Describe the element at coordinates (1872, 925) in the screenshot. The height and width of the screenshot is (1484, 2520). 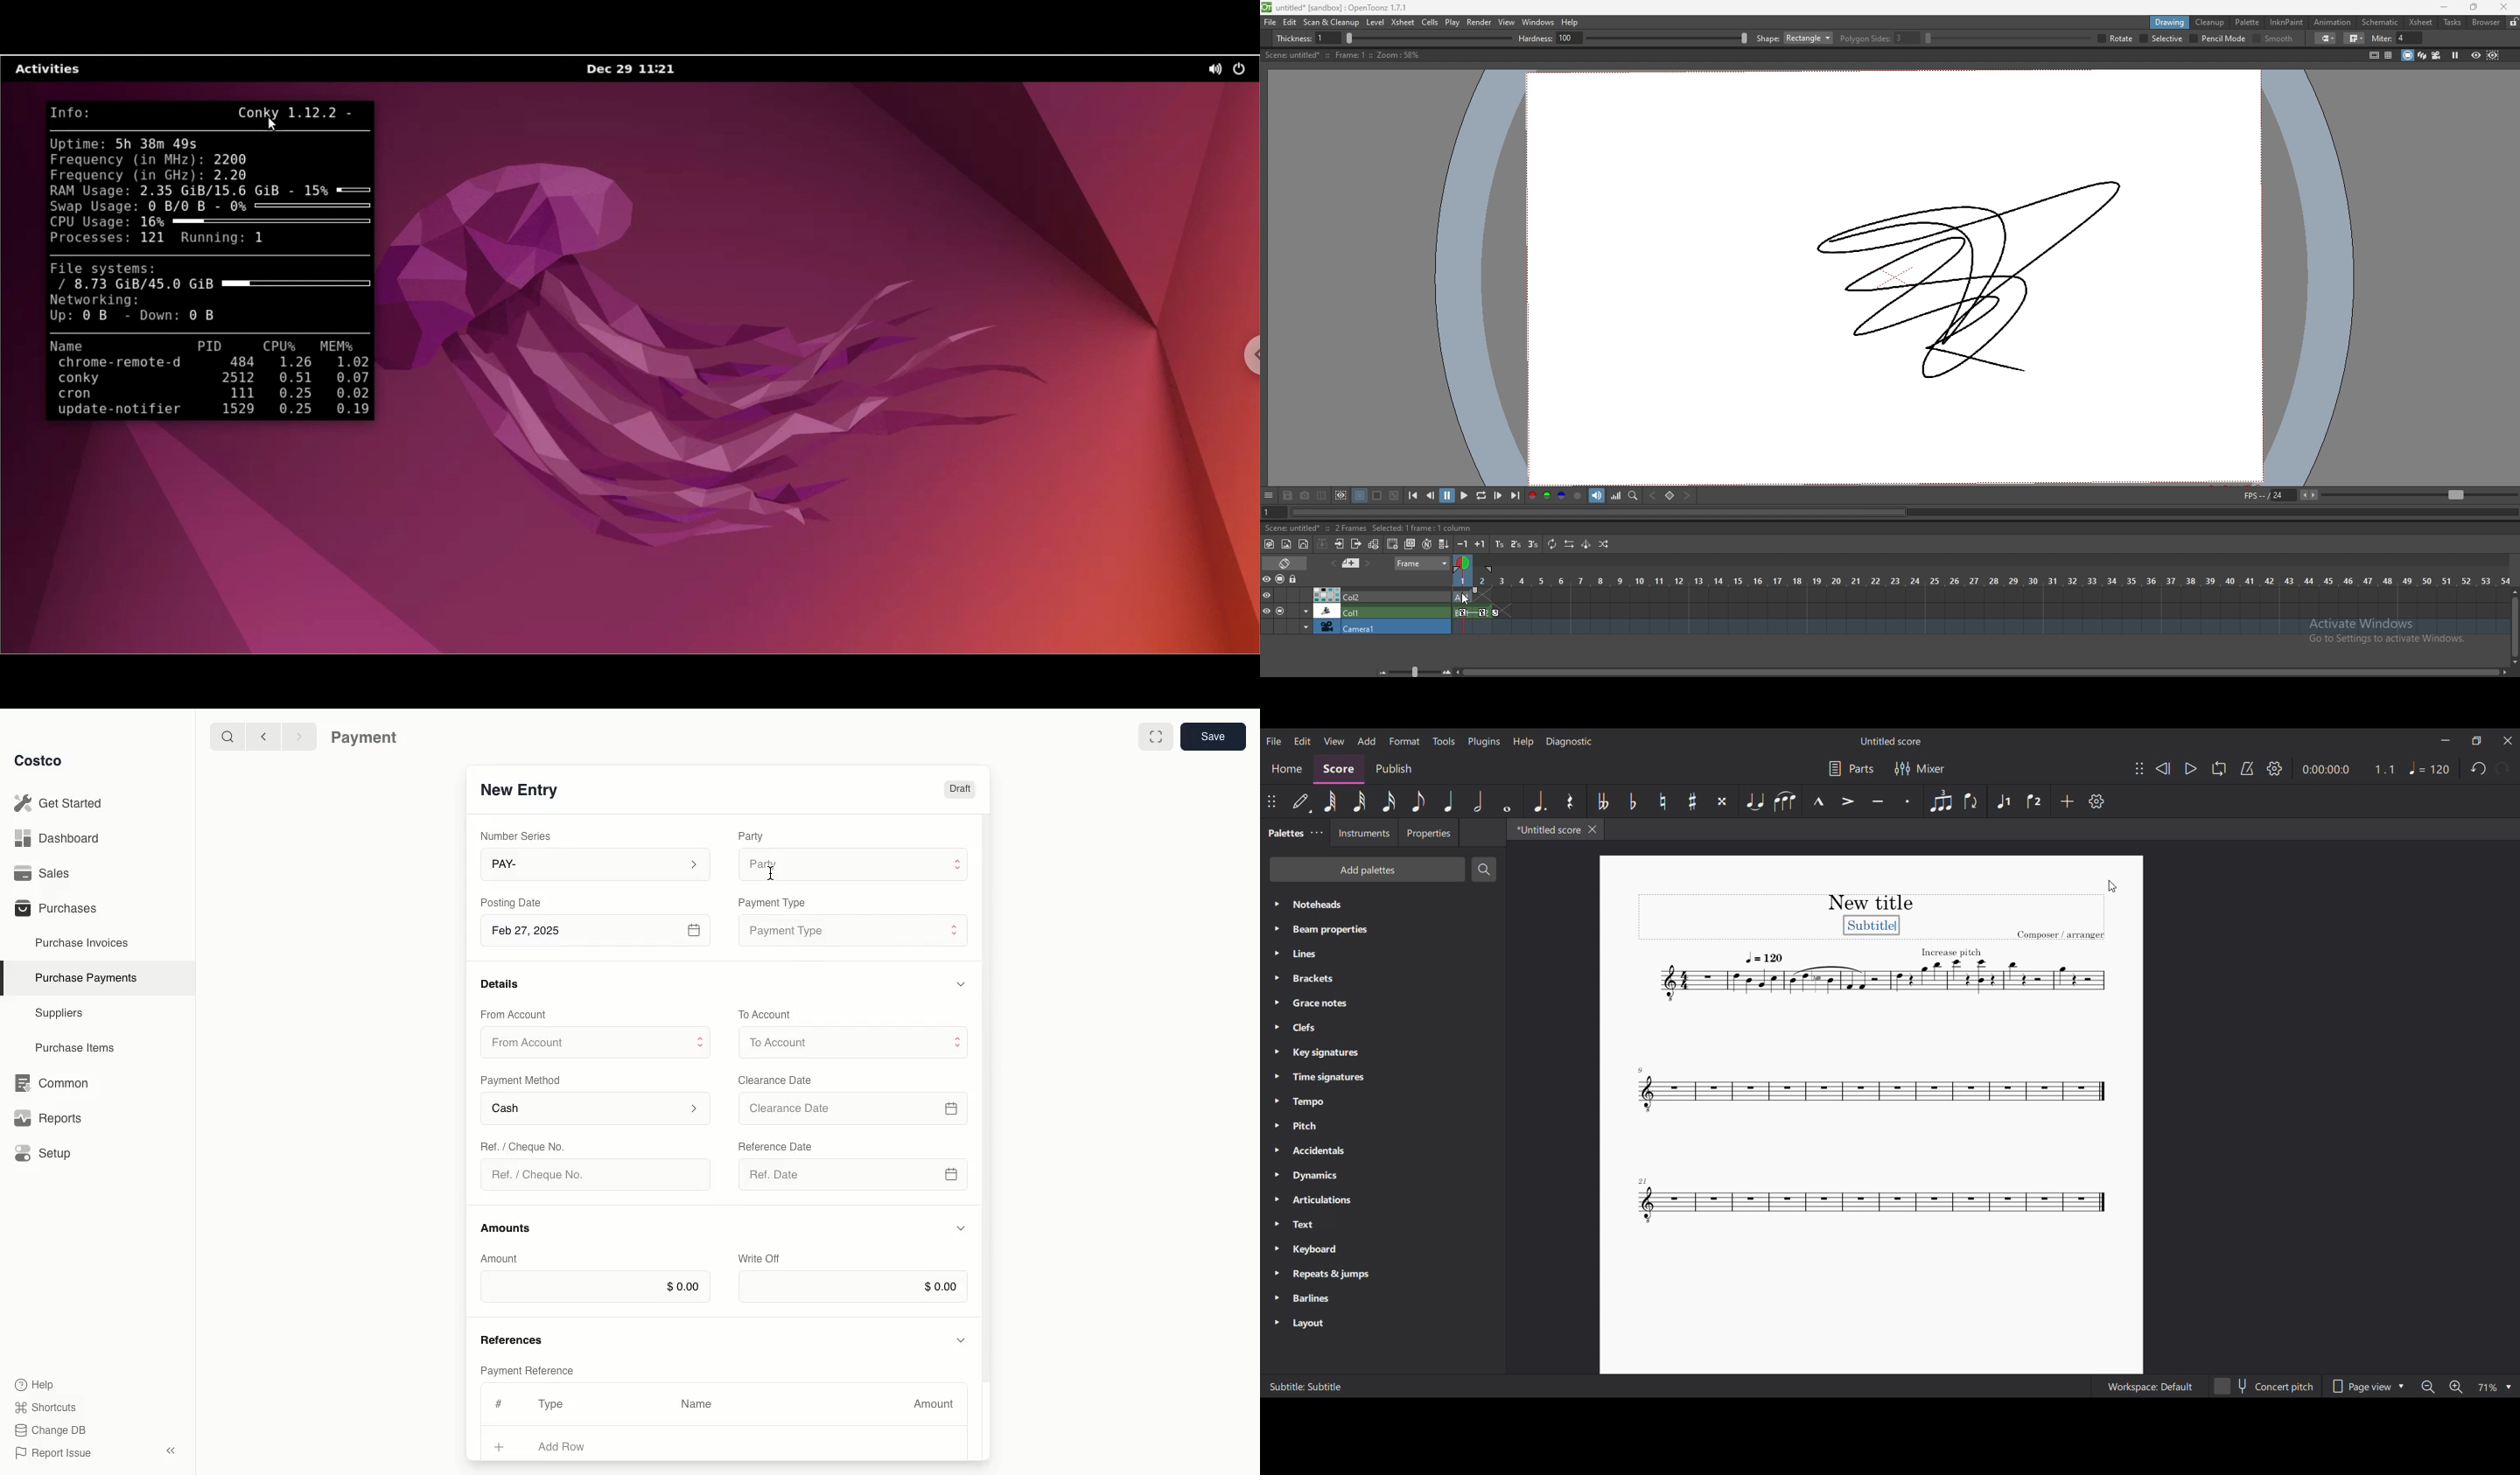
I see `Subtitle` at that location.